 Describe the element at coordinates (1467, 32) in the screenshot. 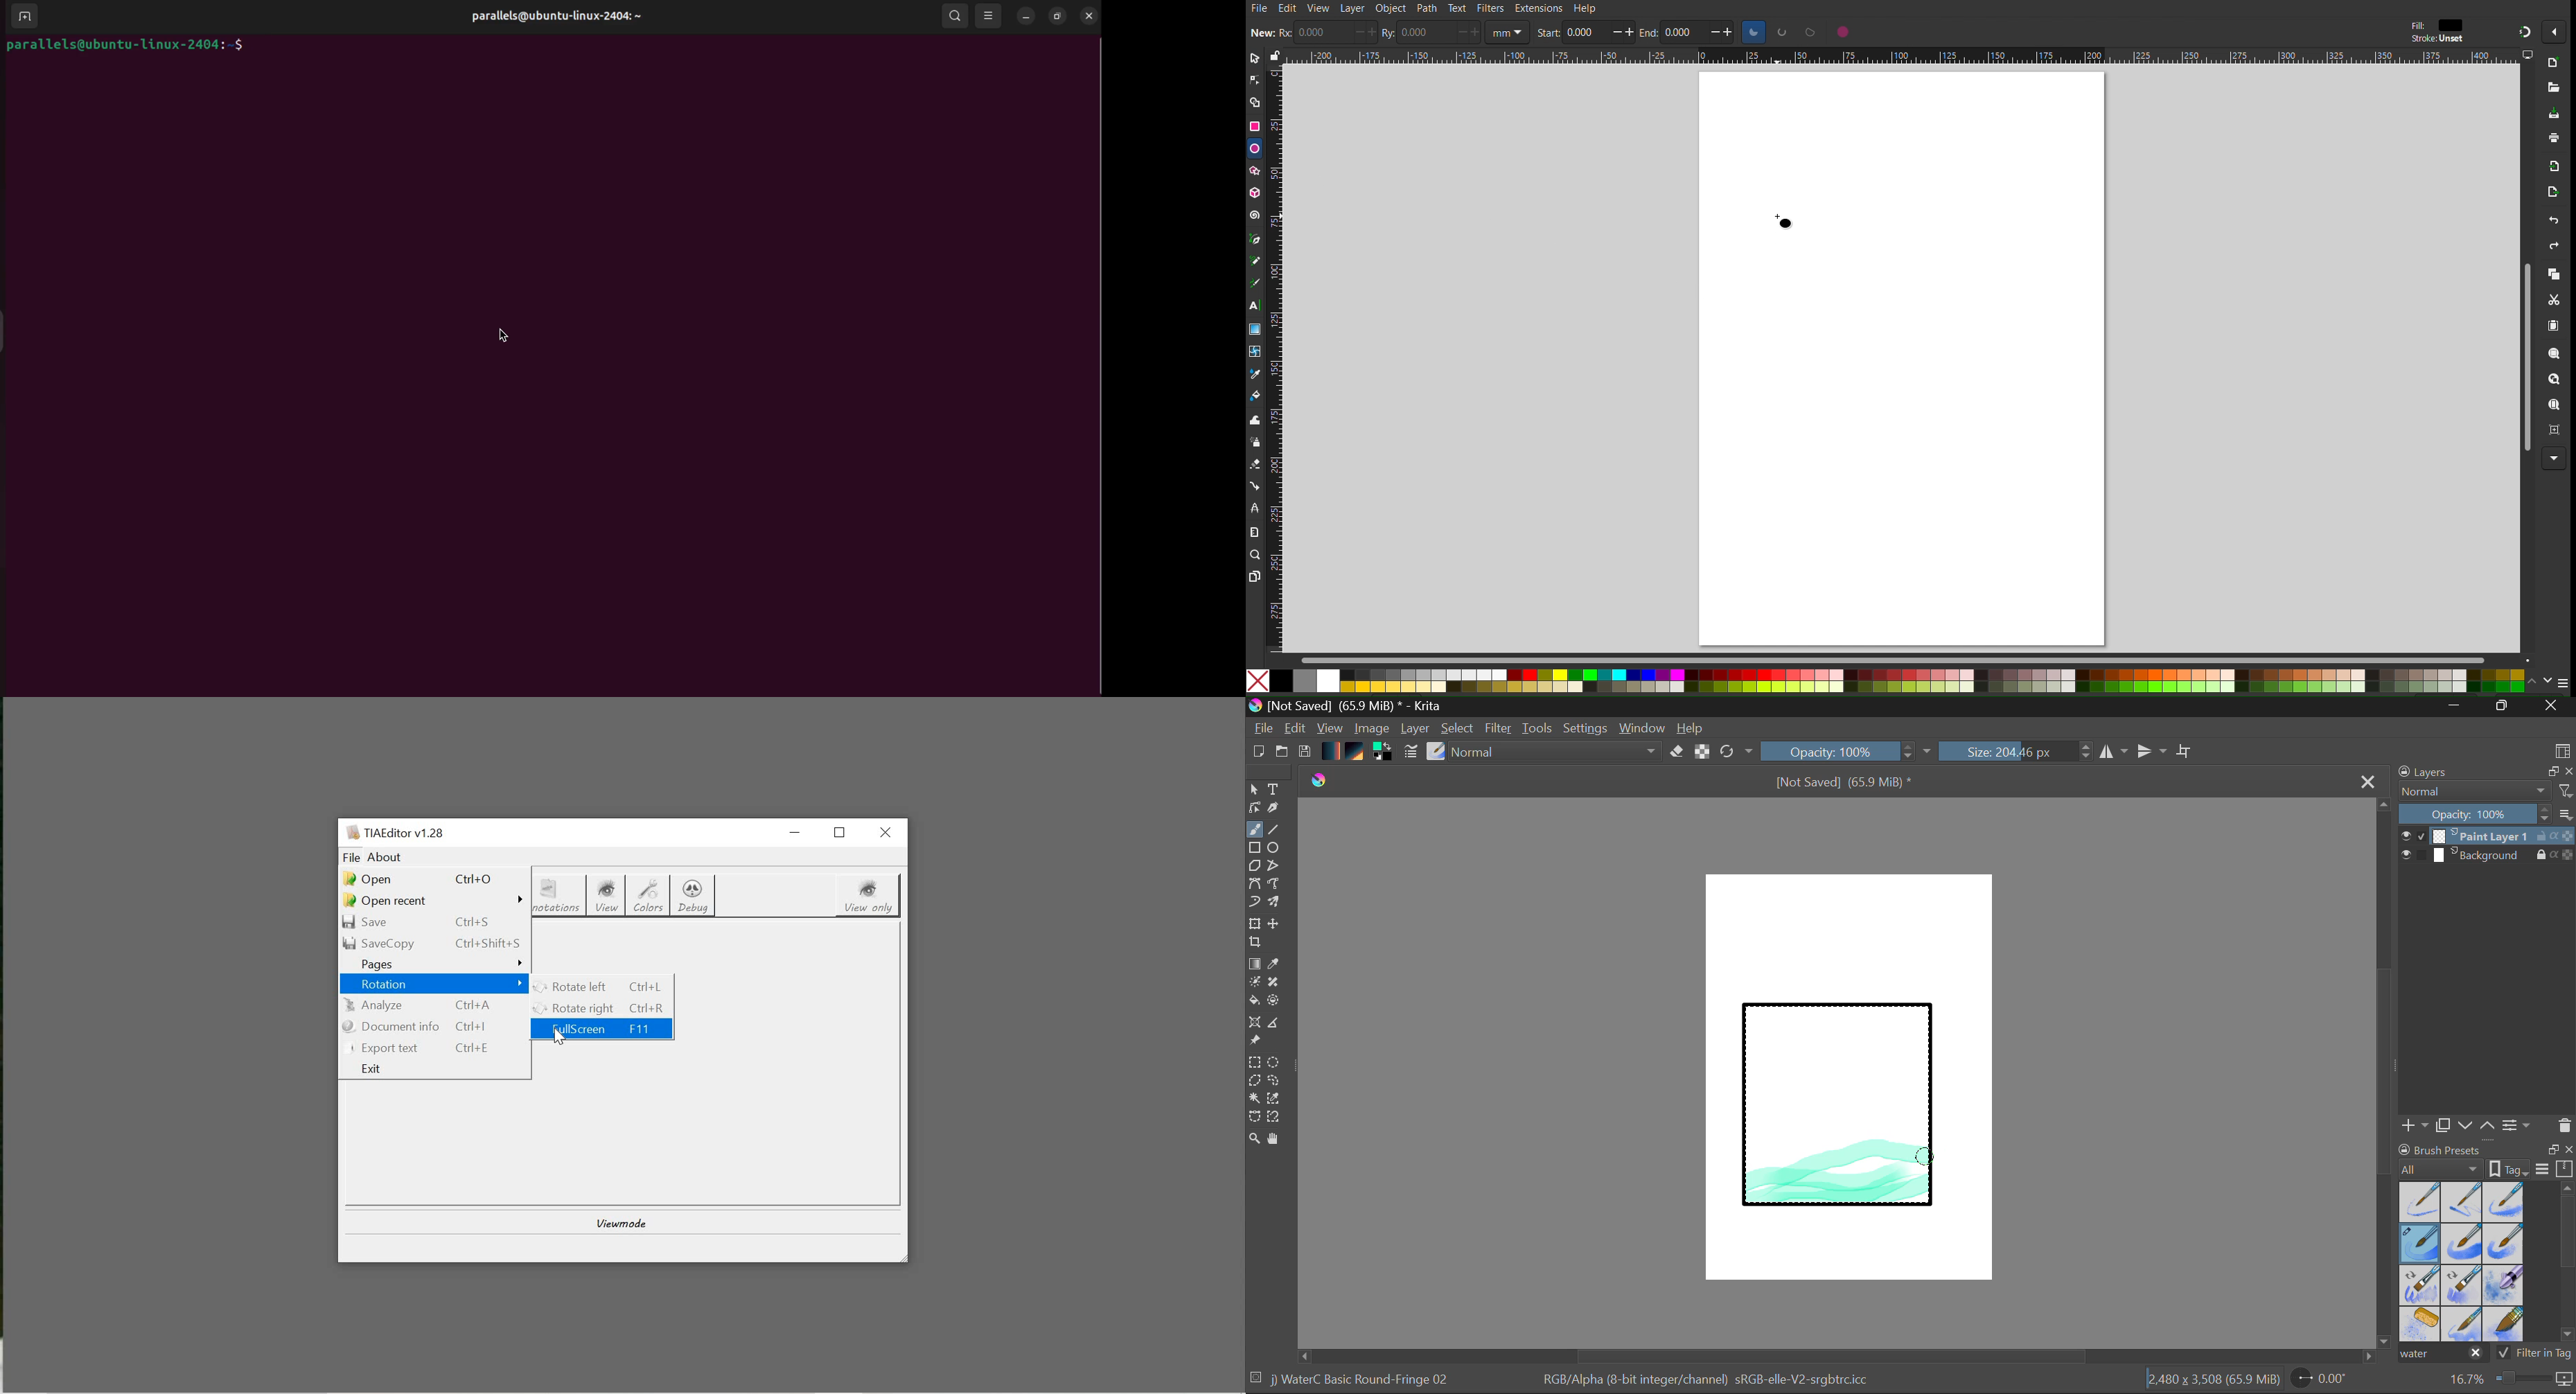

I see `increase/decrease` at that location.